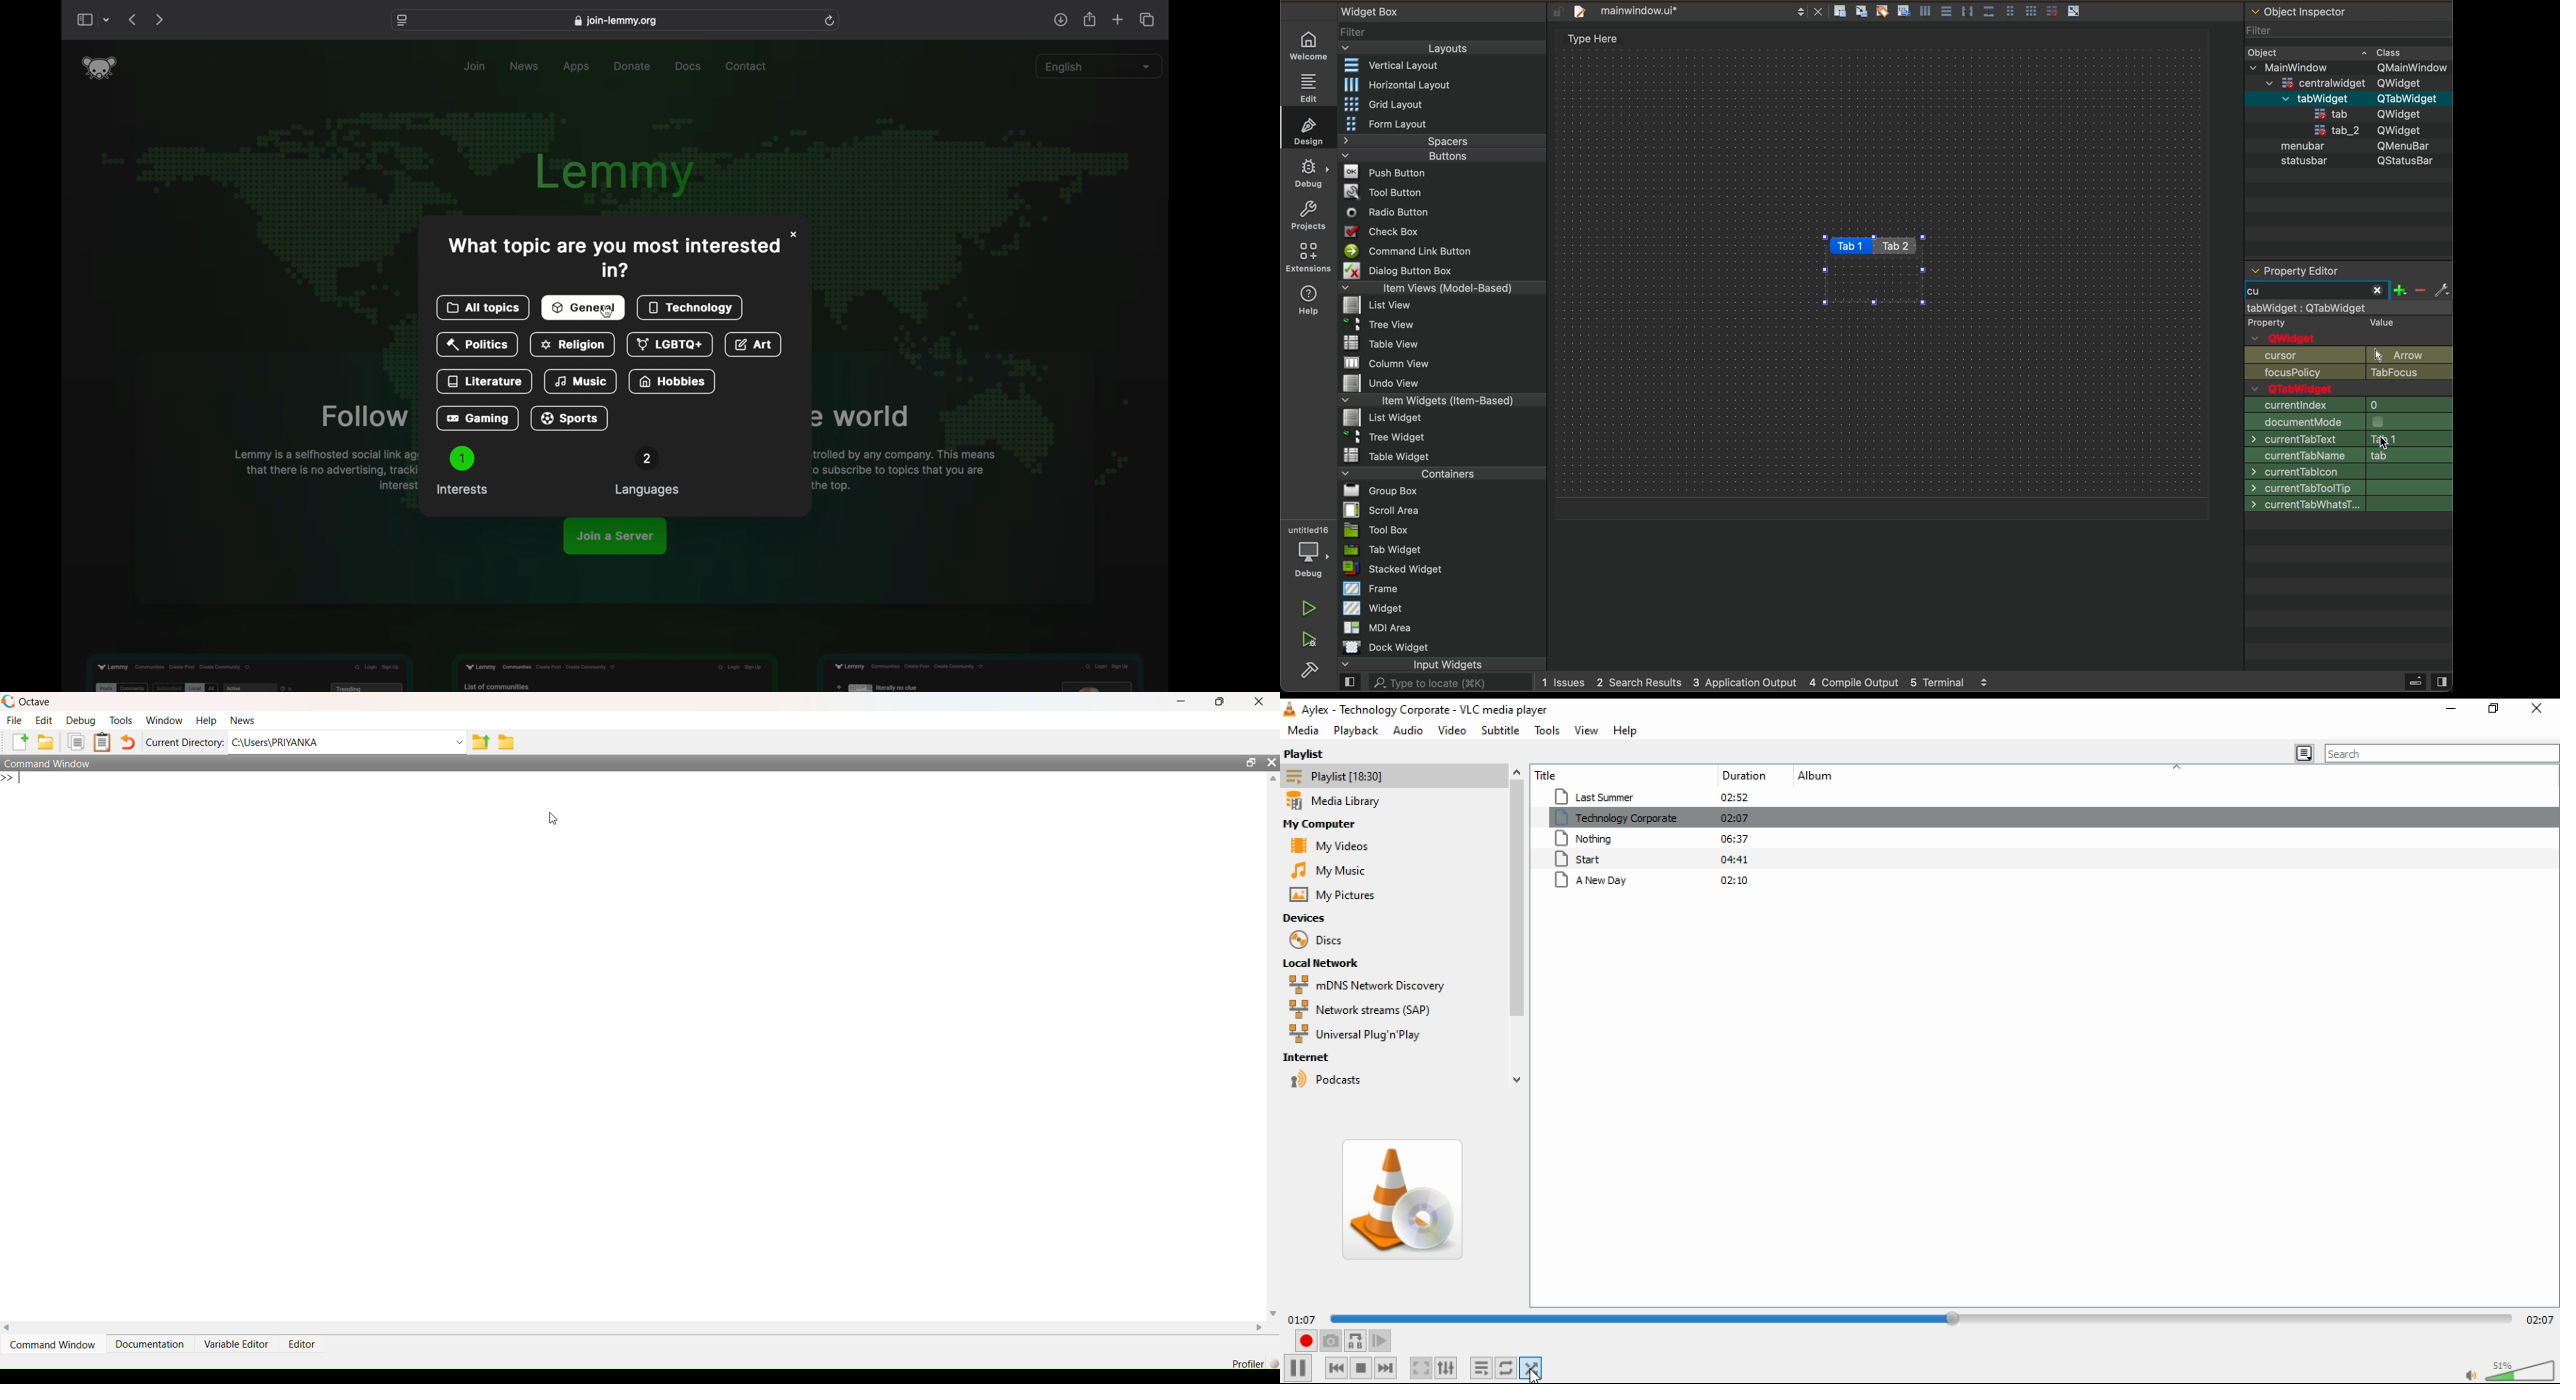  I want to click on projects, so click(1310, 215).